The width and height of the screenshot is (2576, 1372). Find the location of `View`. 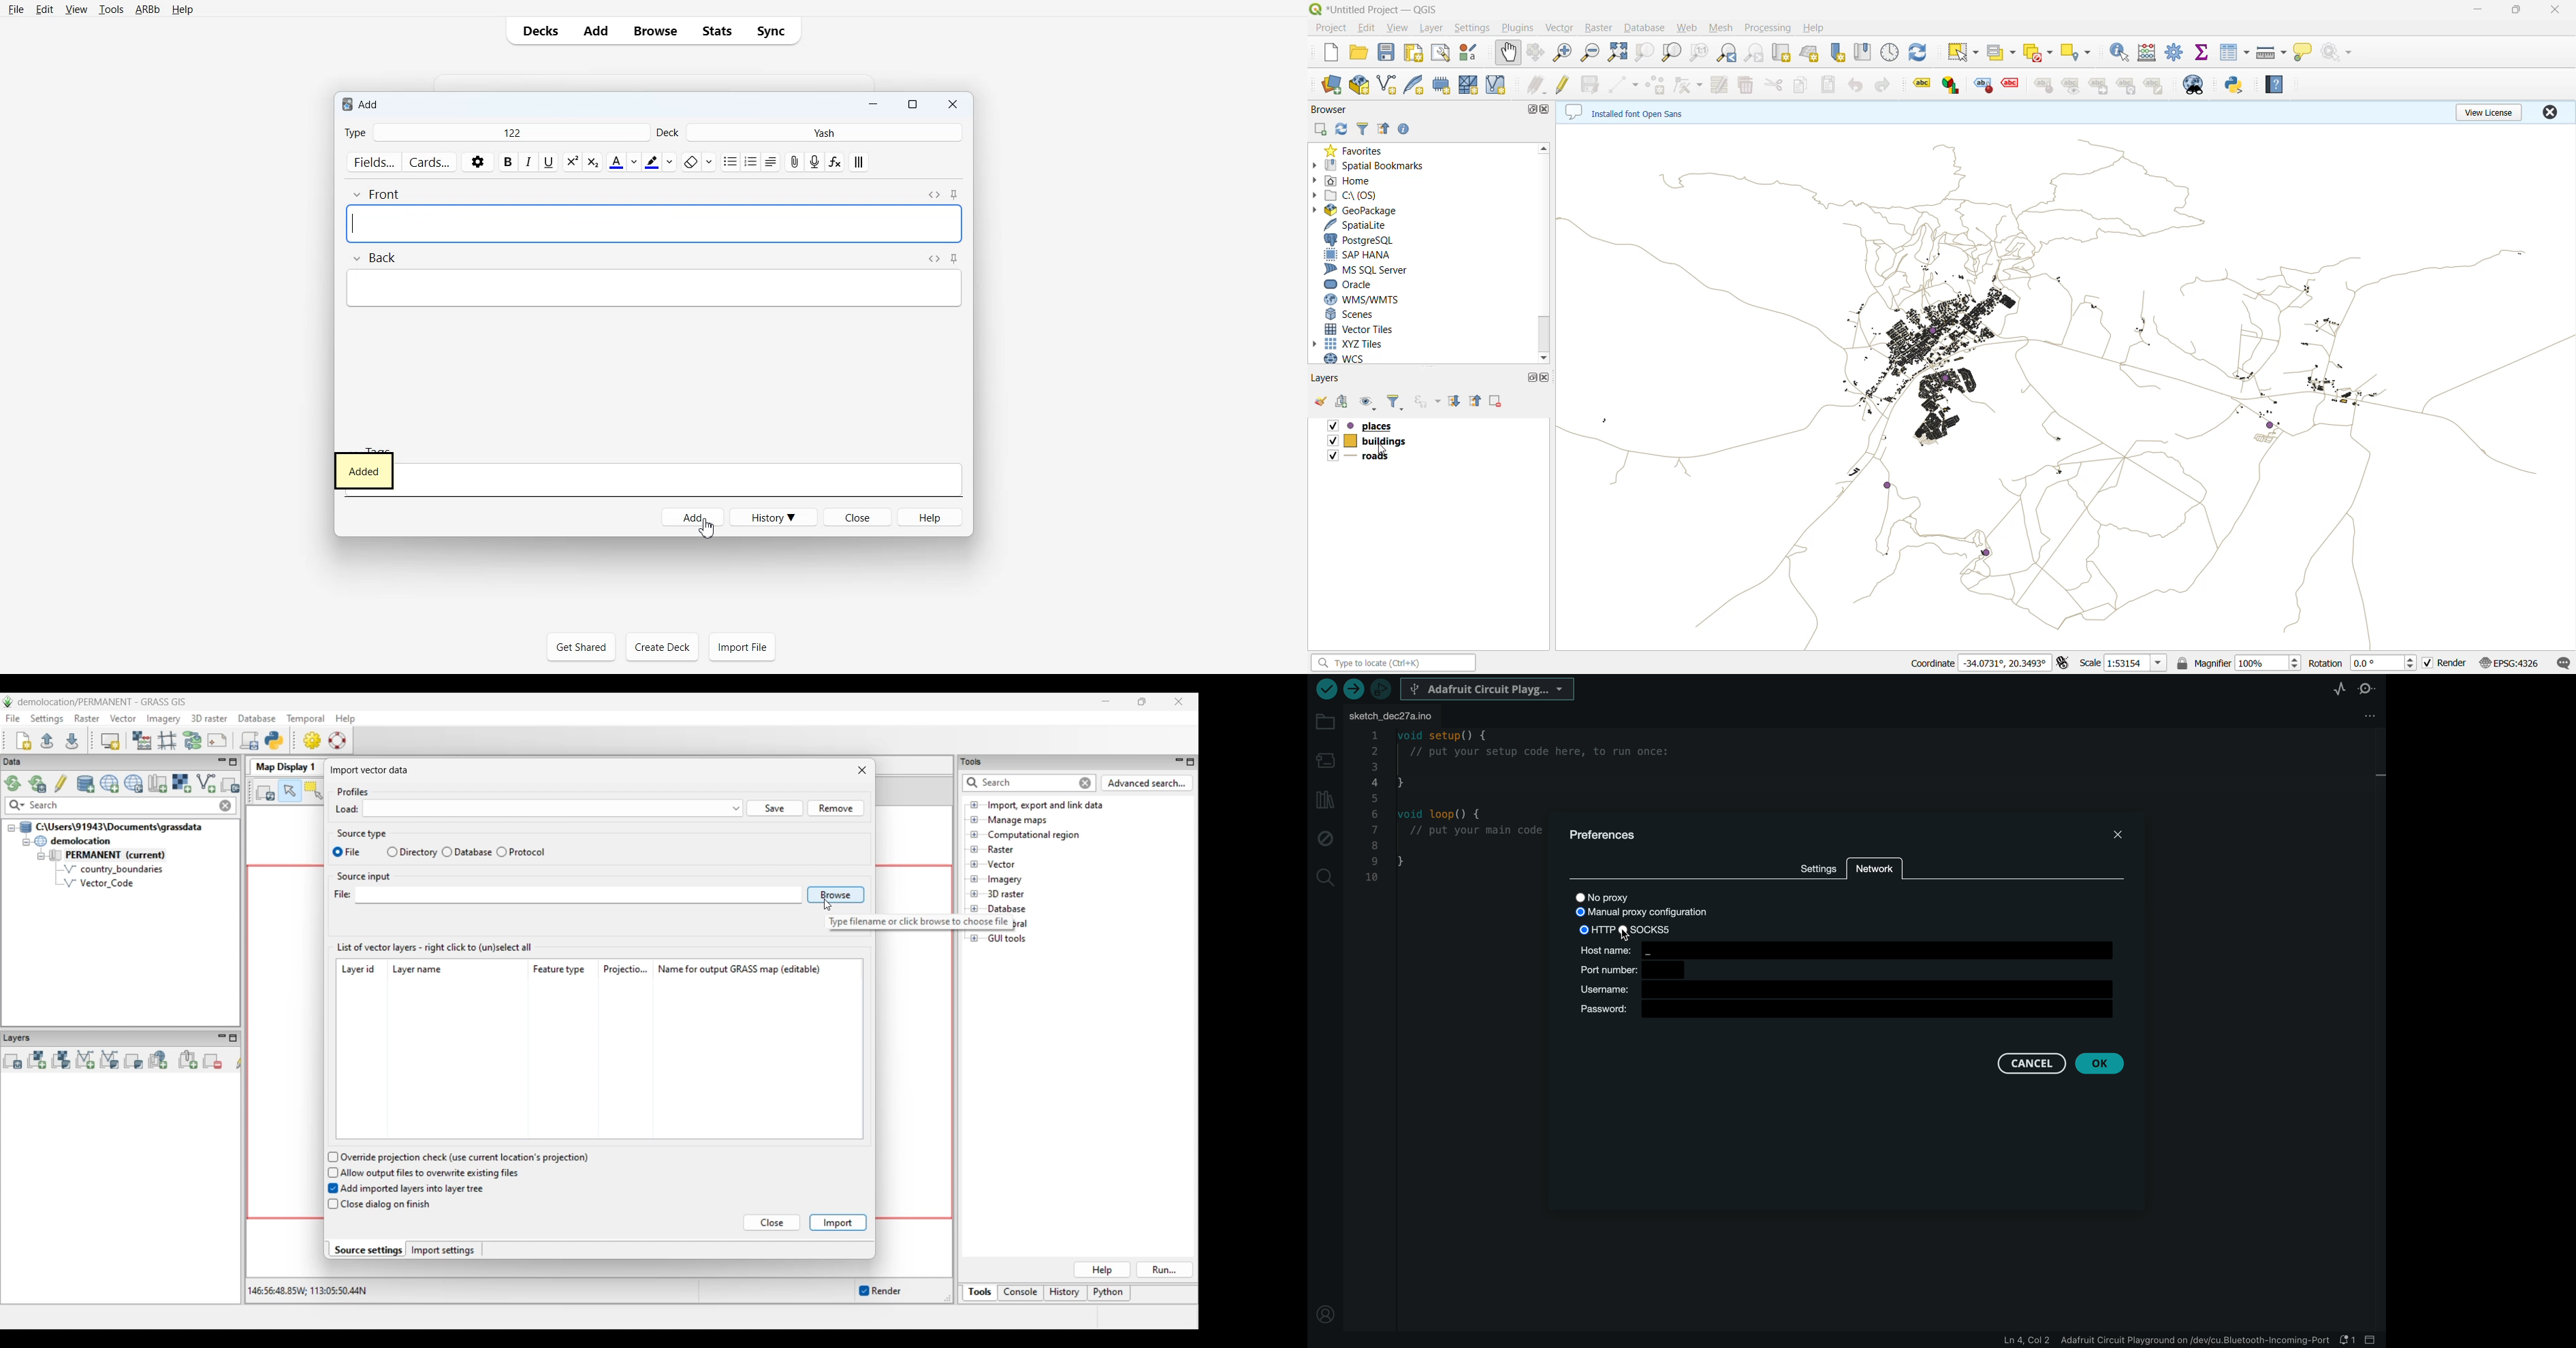

View is located at coordinates (75, 9).